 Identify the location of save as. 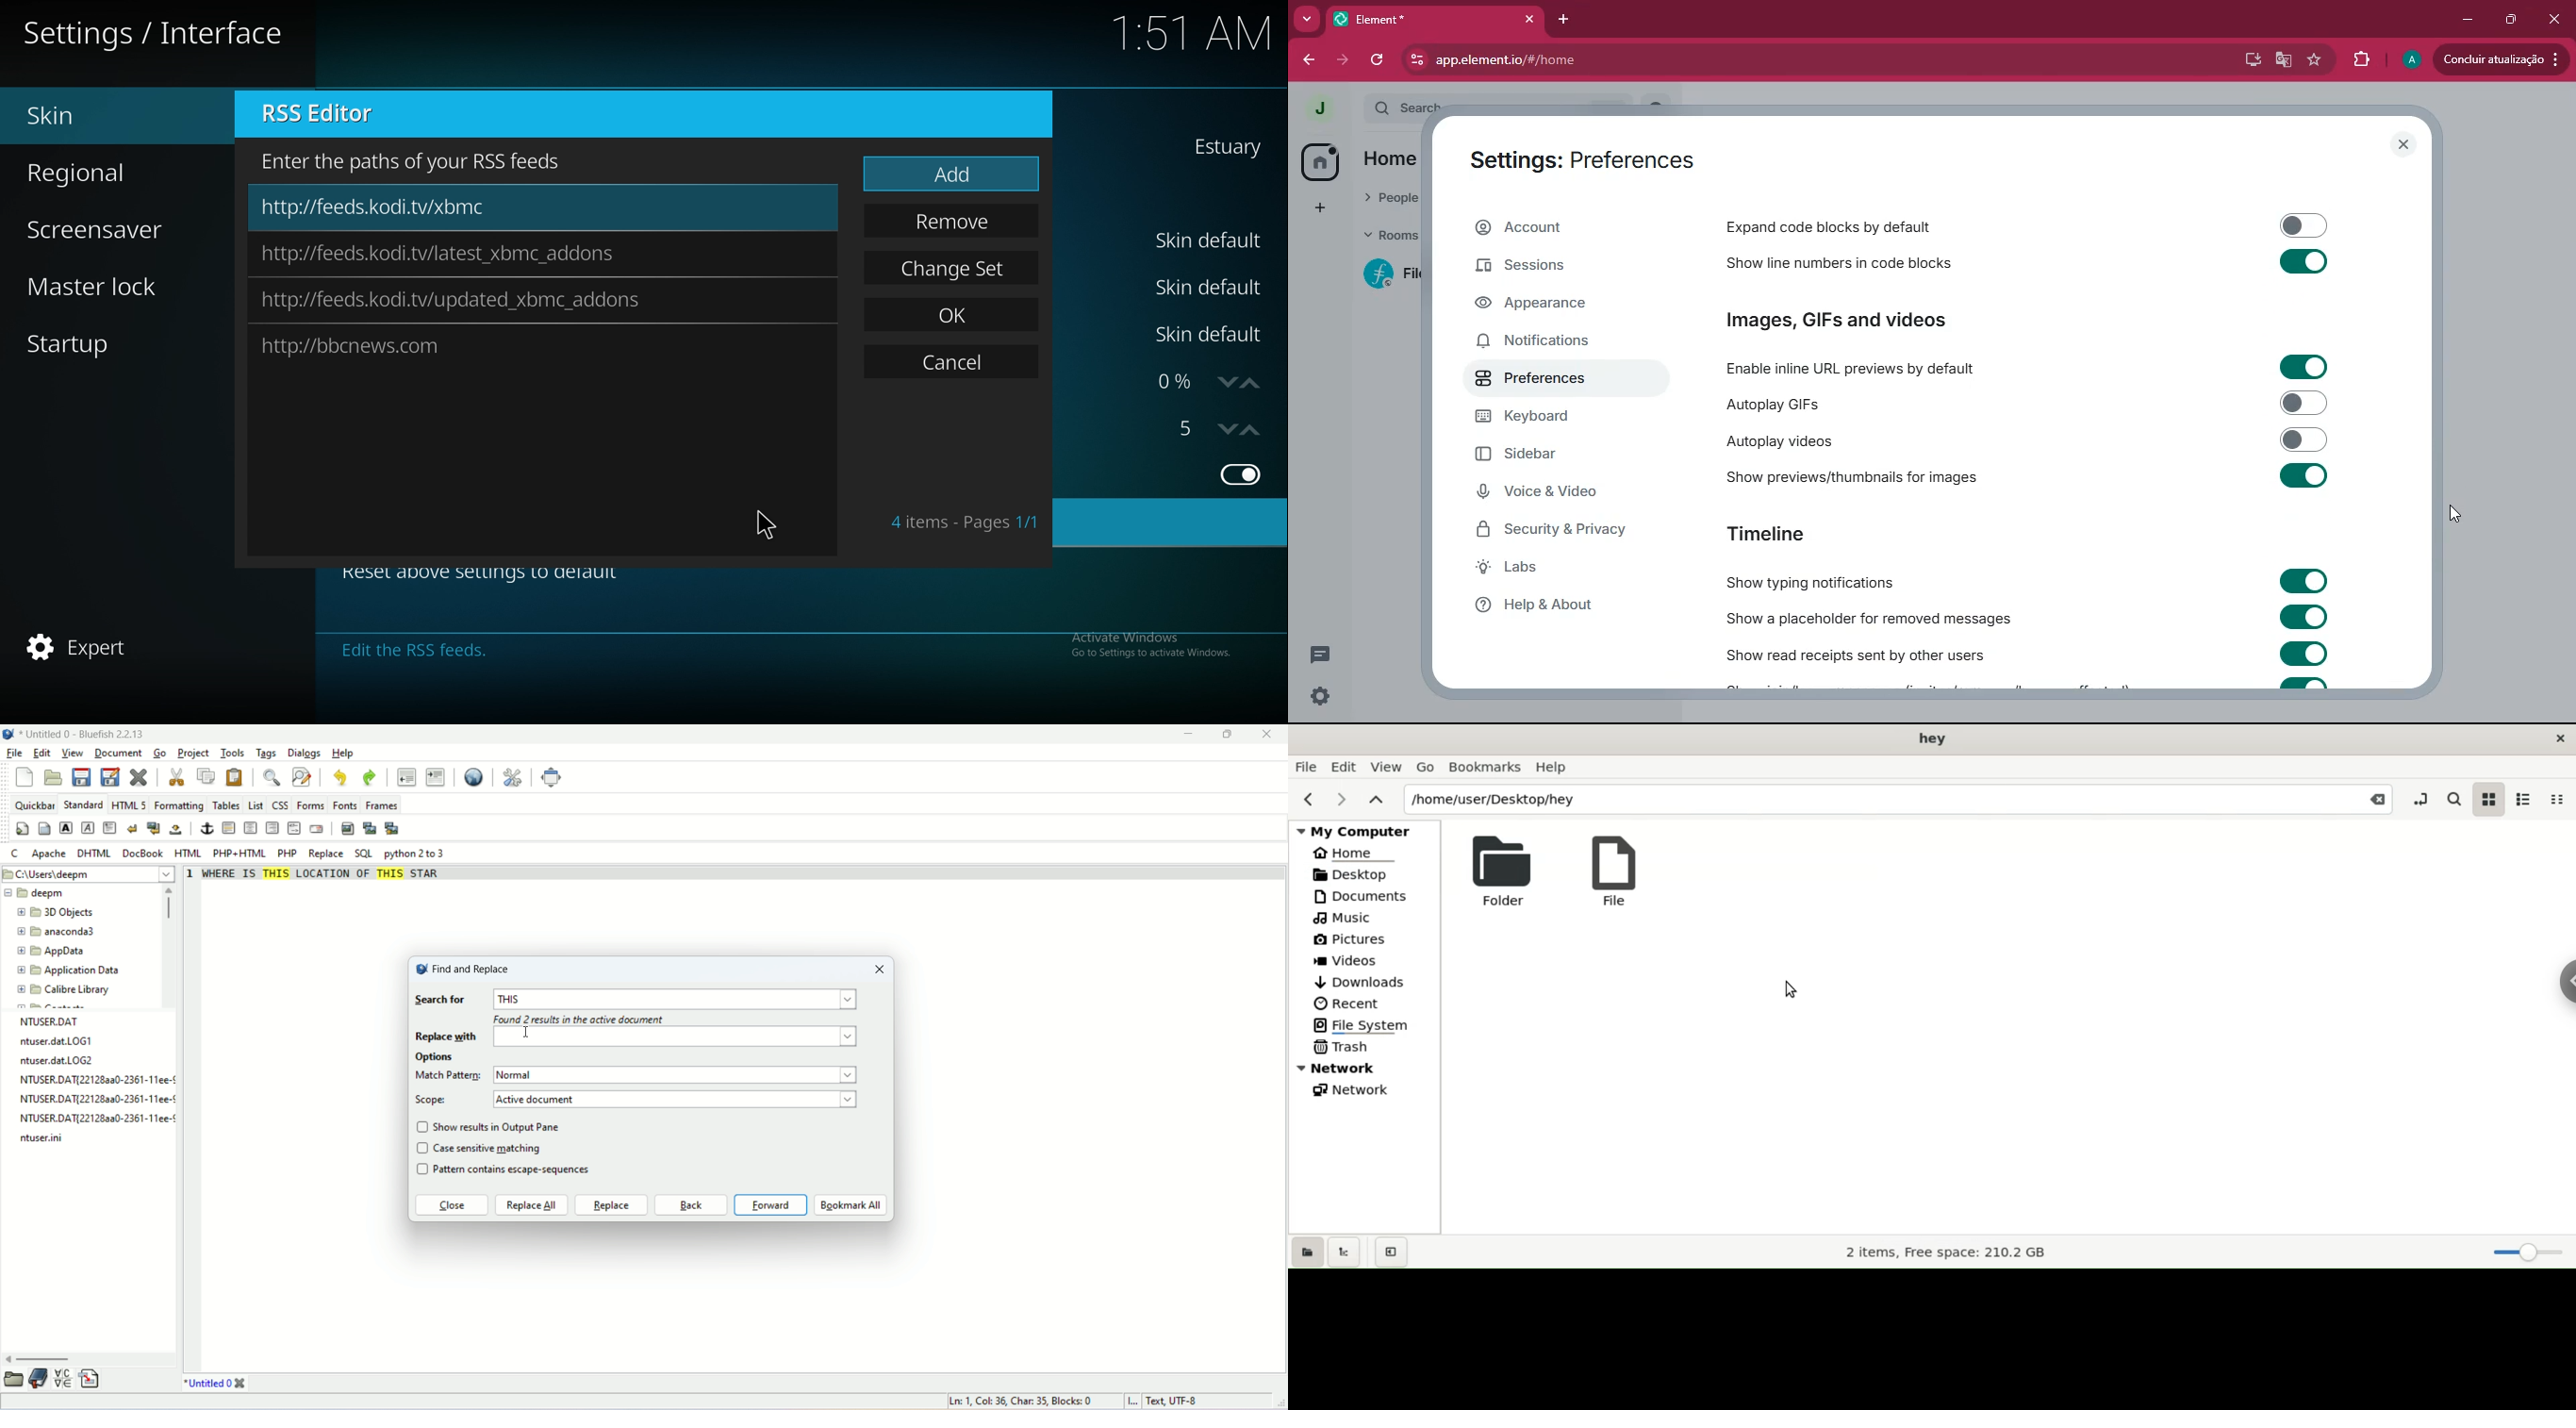
(111, 776).